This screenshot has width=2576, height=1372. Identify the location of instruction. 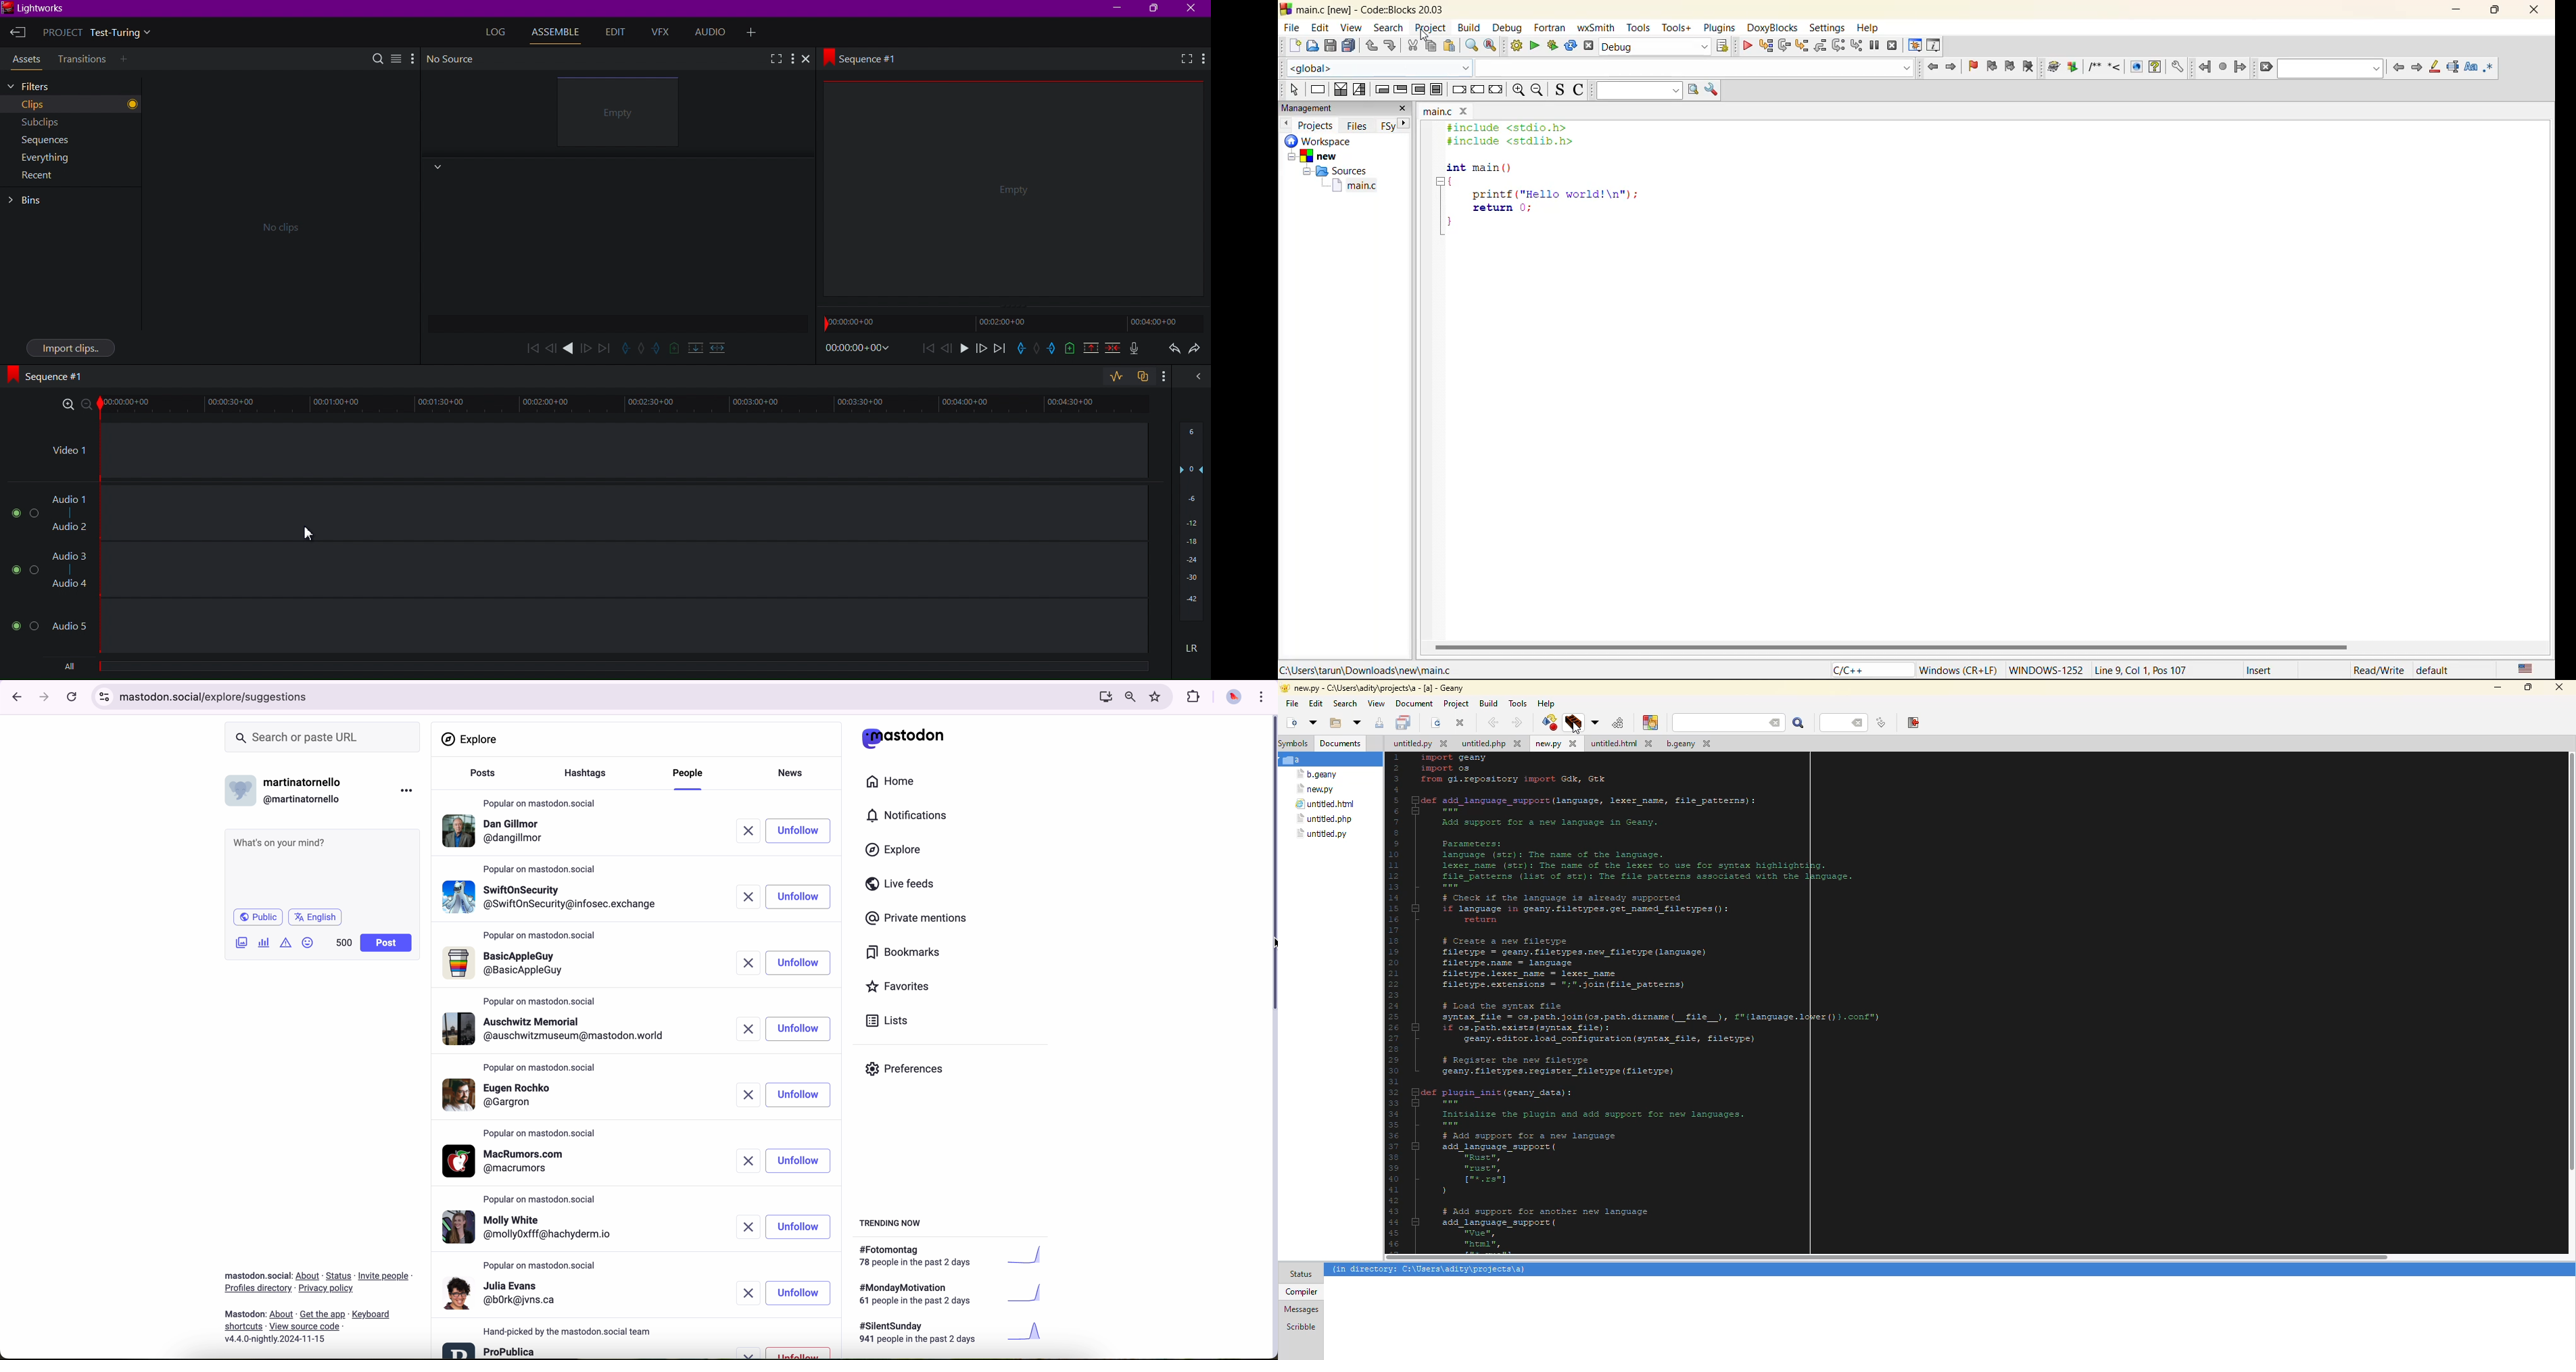
(1318, 89).